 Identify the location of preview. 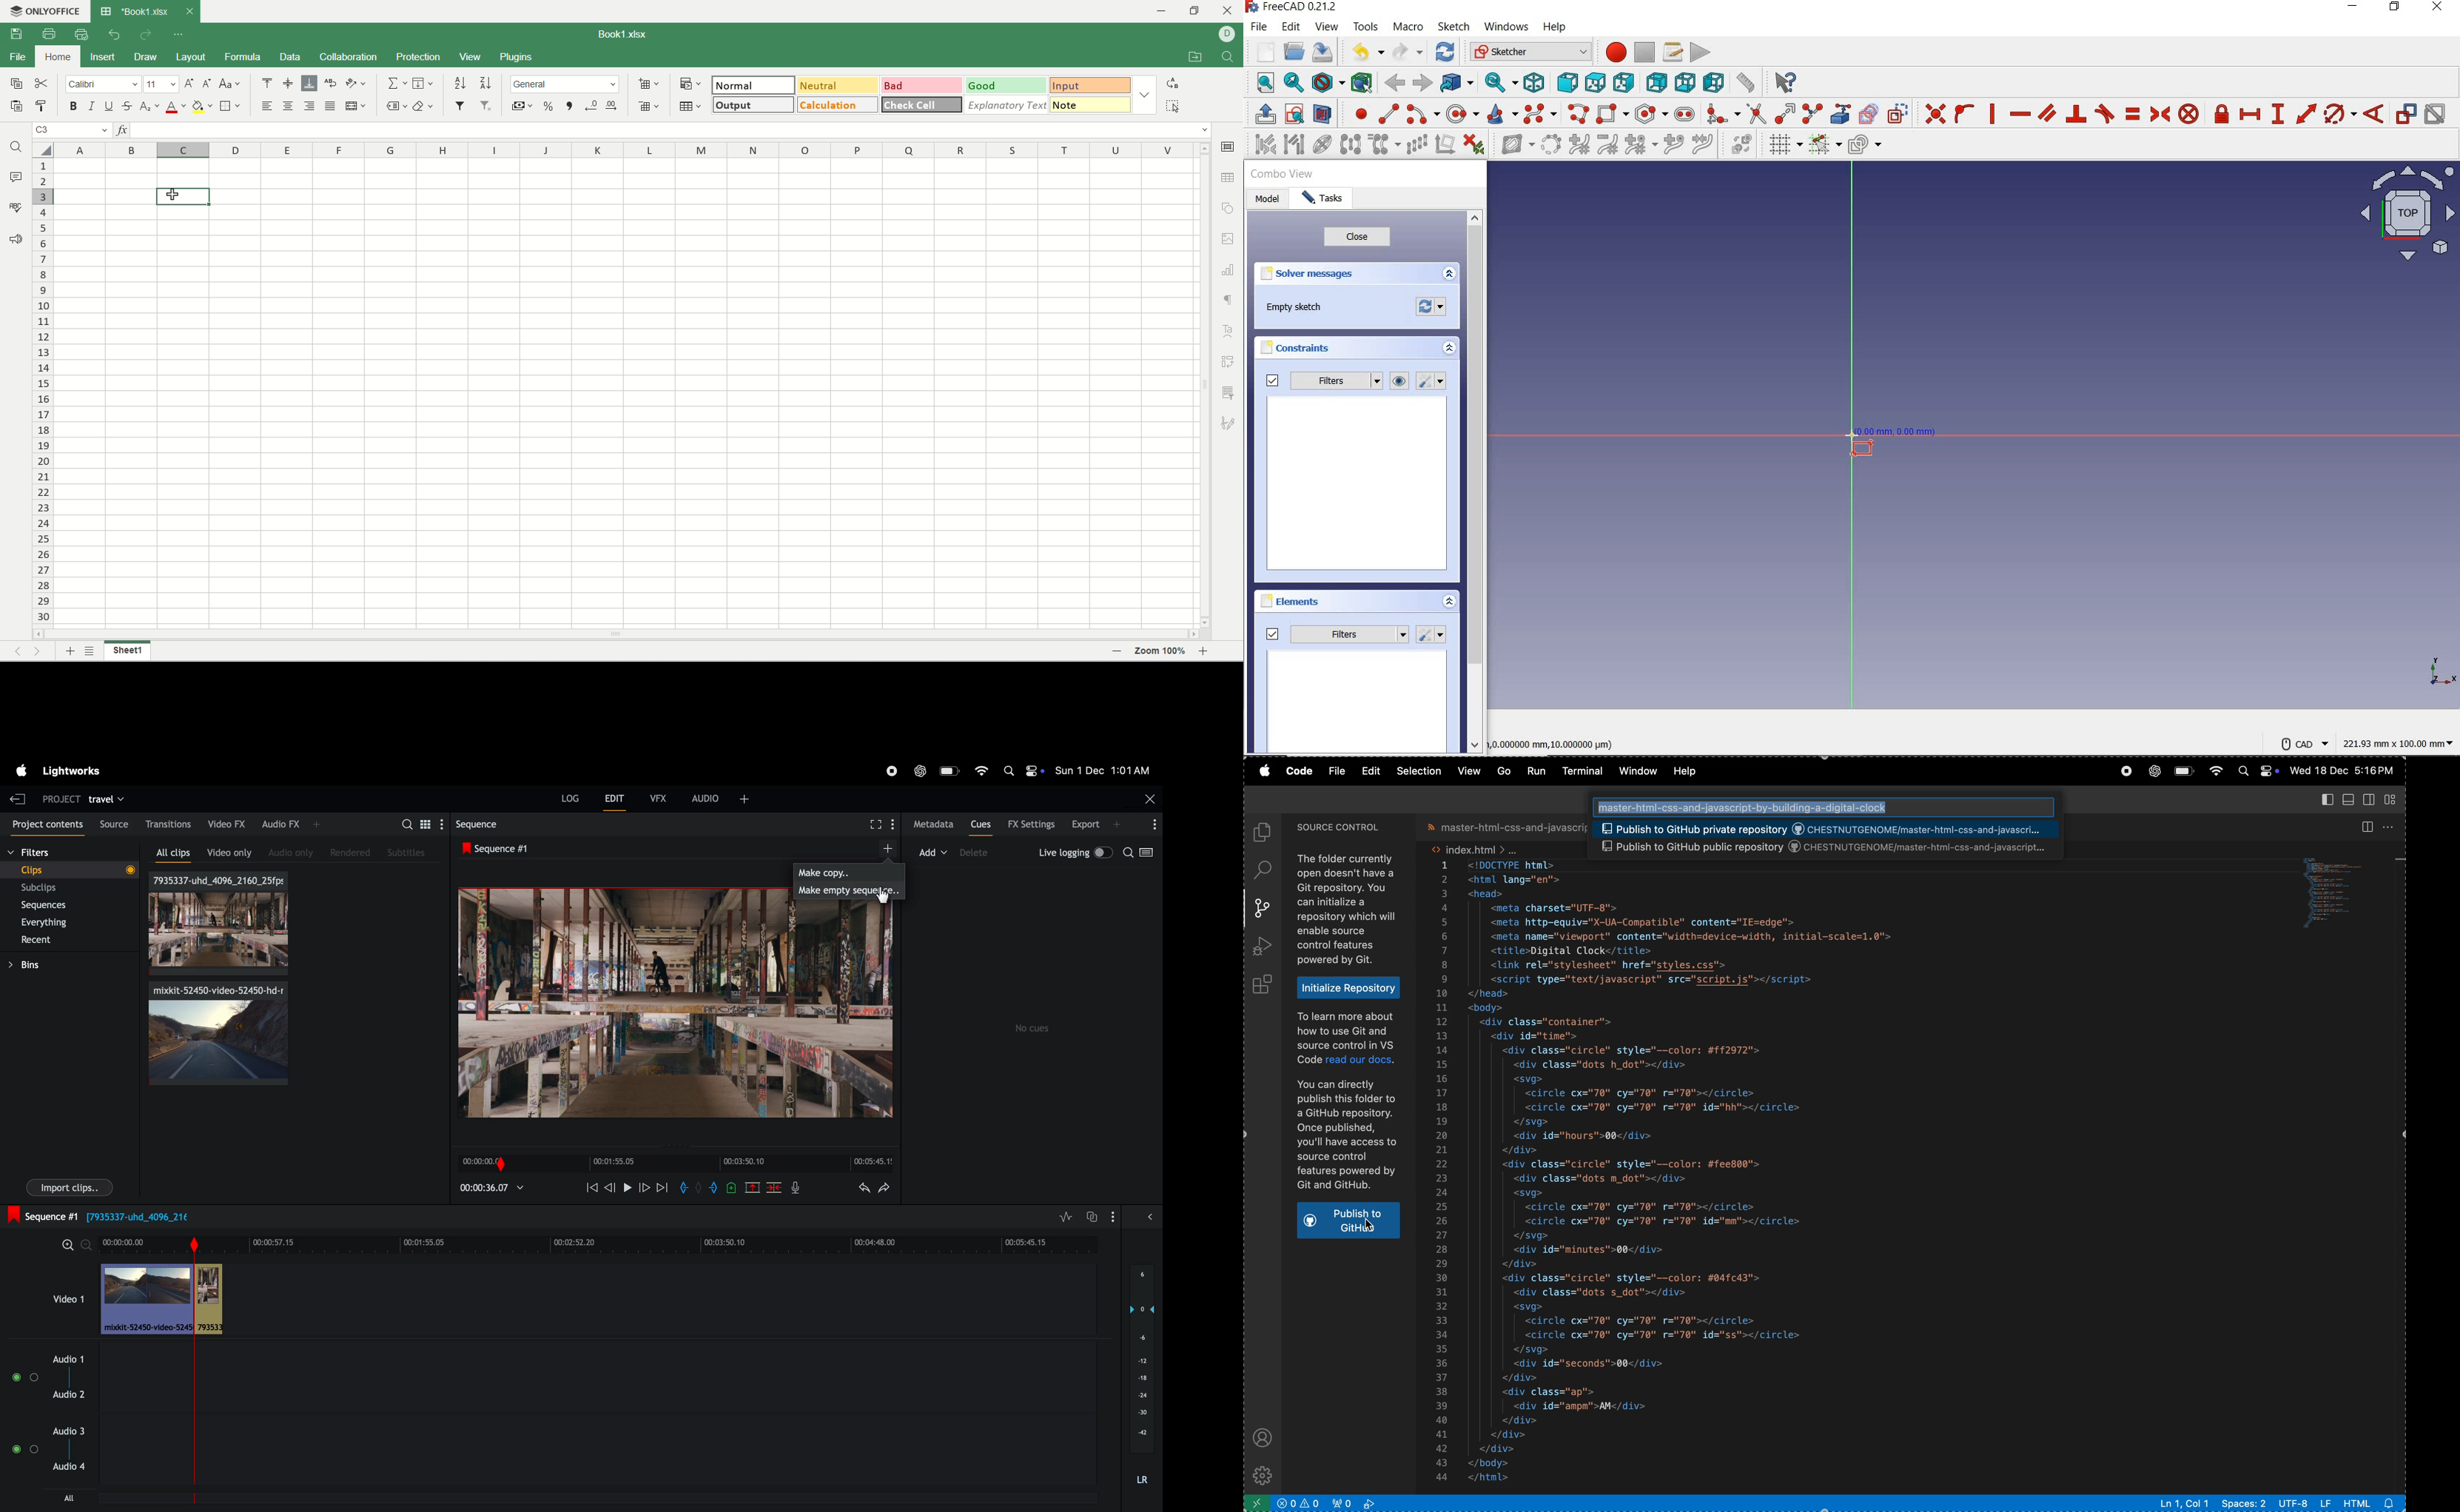
(1359, 485).